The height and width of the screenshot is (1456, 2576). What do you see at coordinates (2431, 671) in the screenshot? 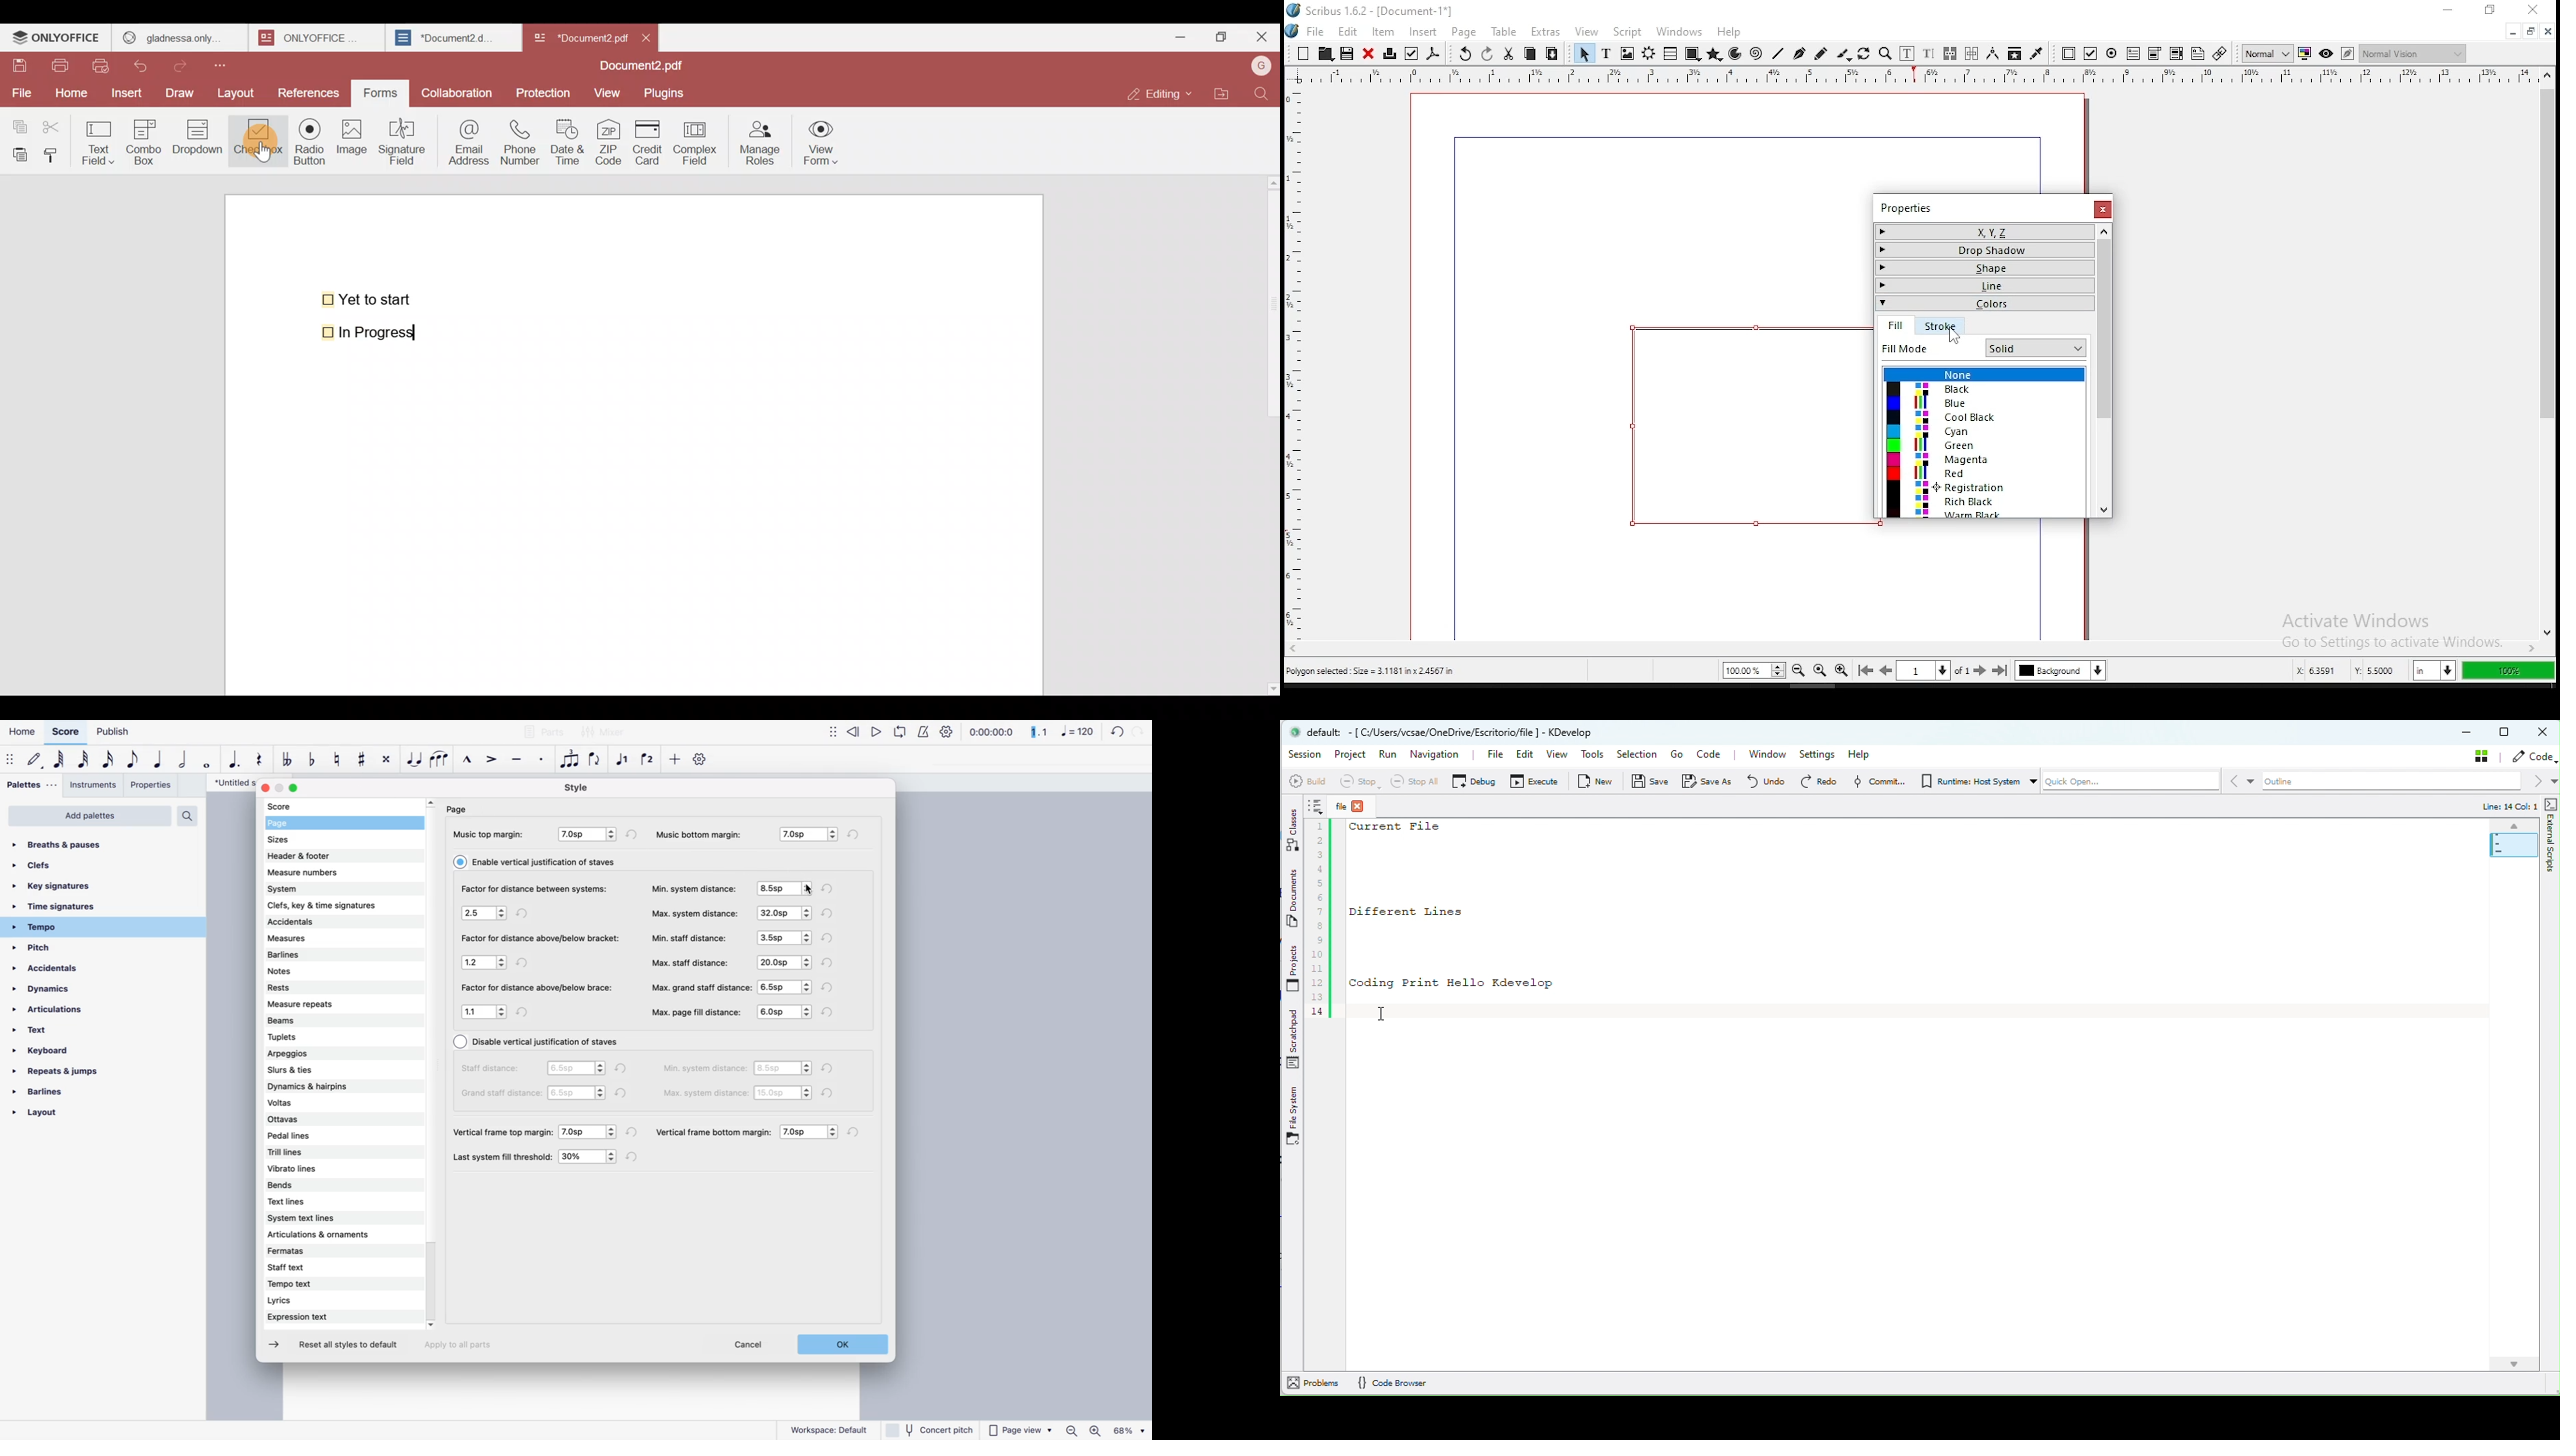
I see `in` at bounding box center [2431, 671].